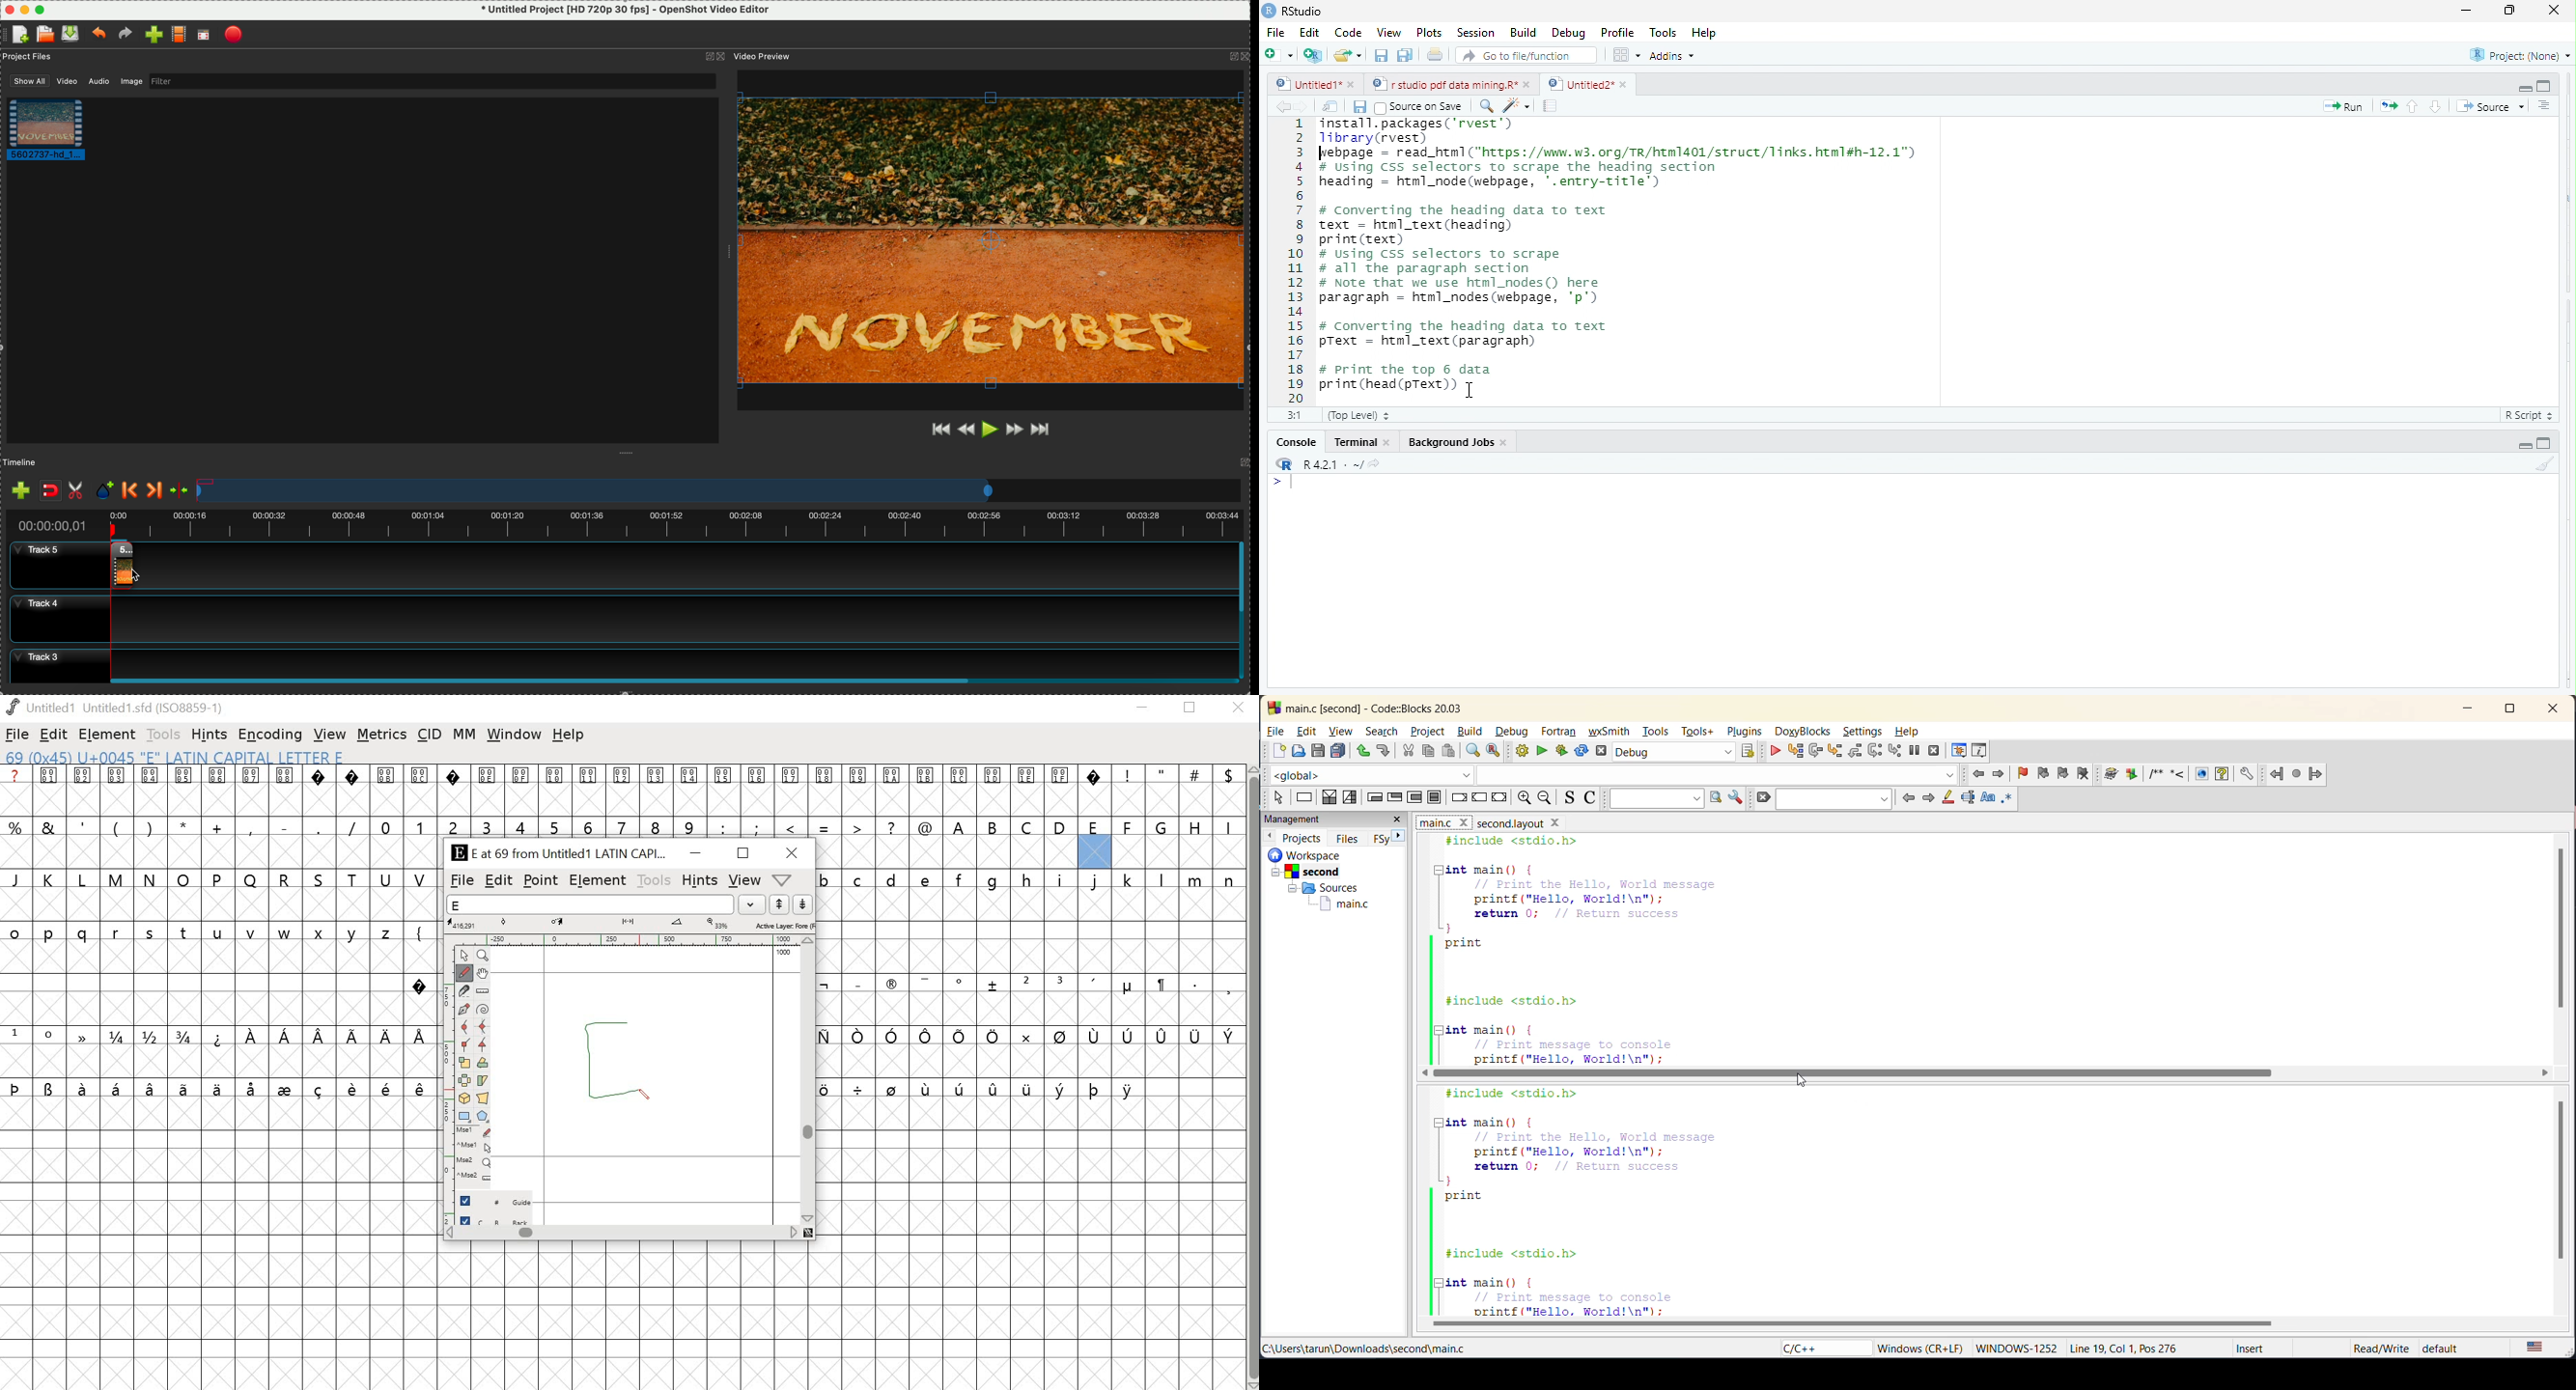 This screenshot has height=1400, width=2576. What do you see at coordinates (1391, 444) in the screenshot?
I see `close` at bounding box center [1391, 444].